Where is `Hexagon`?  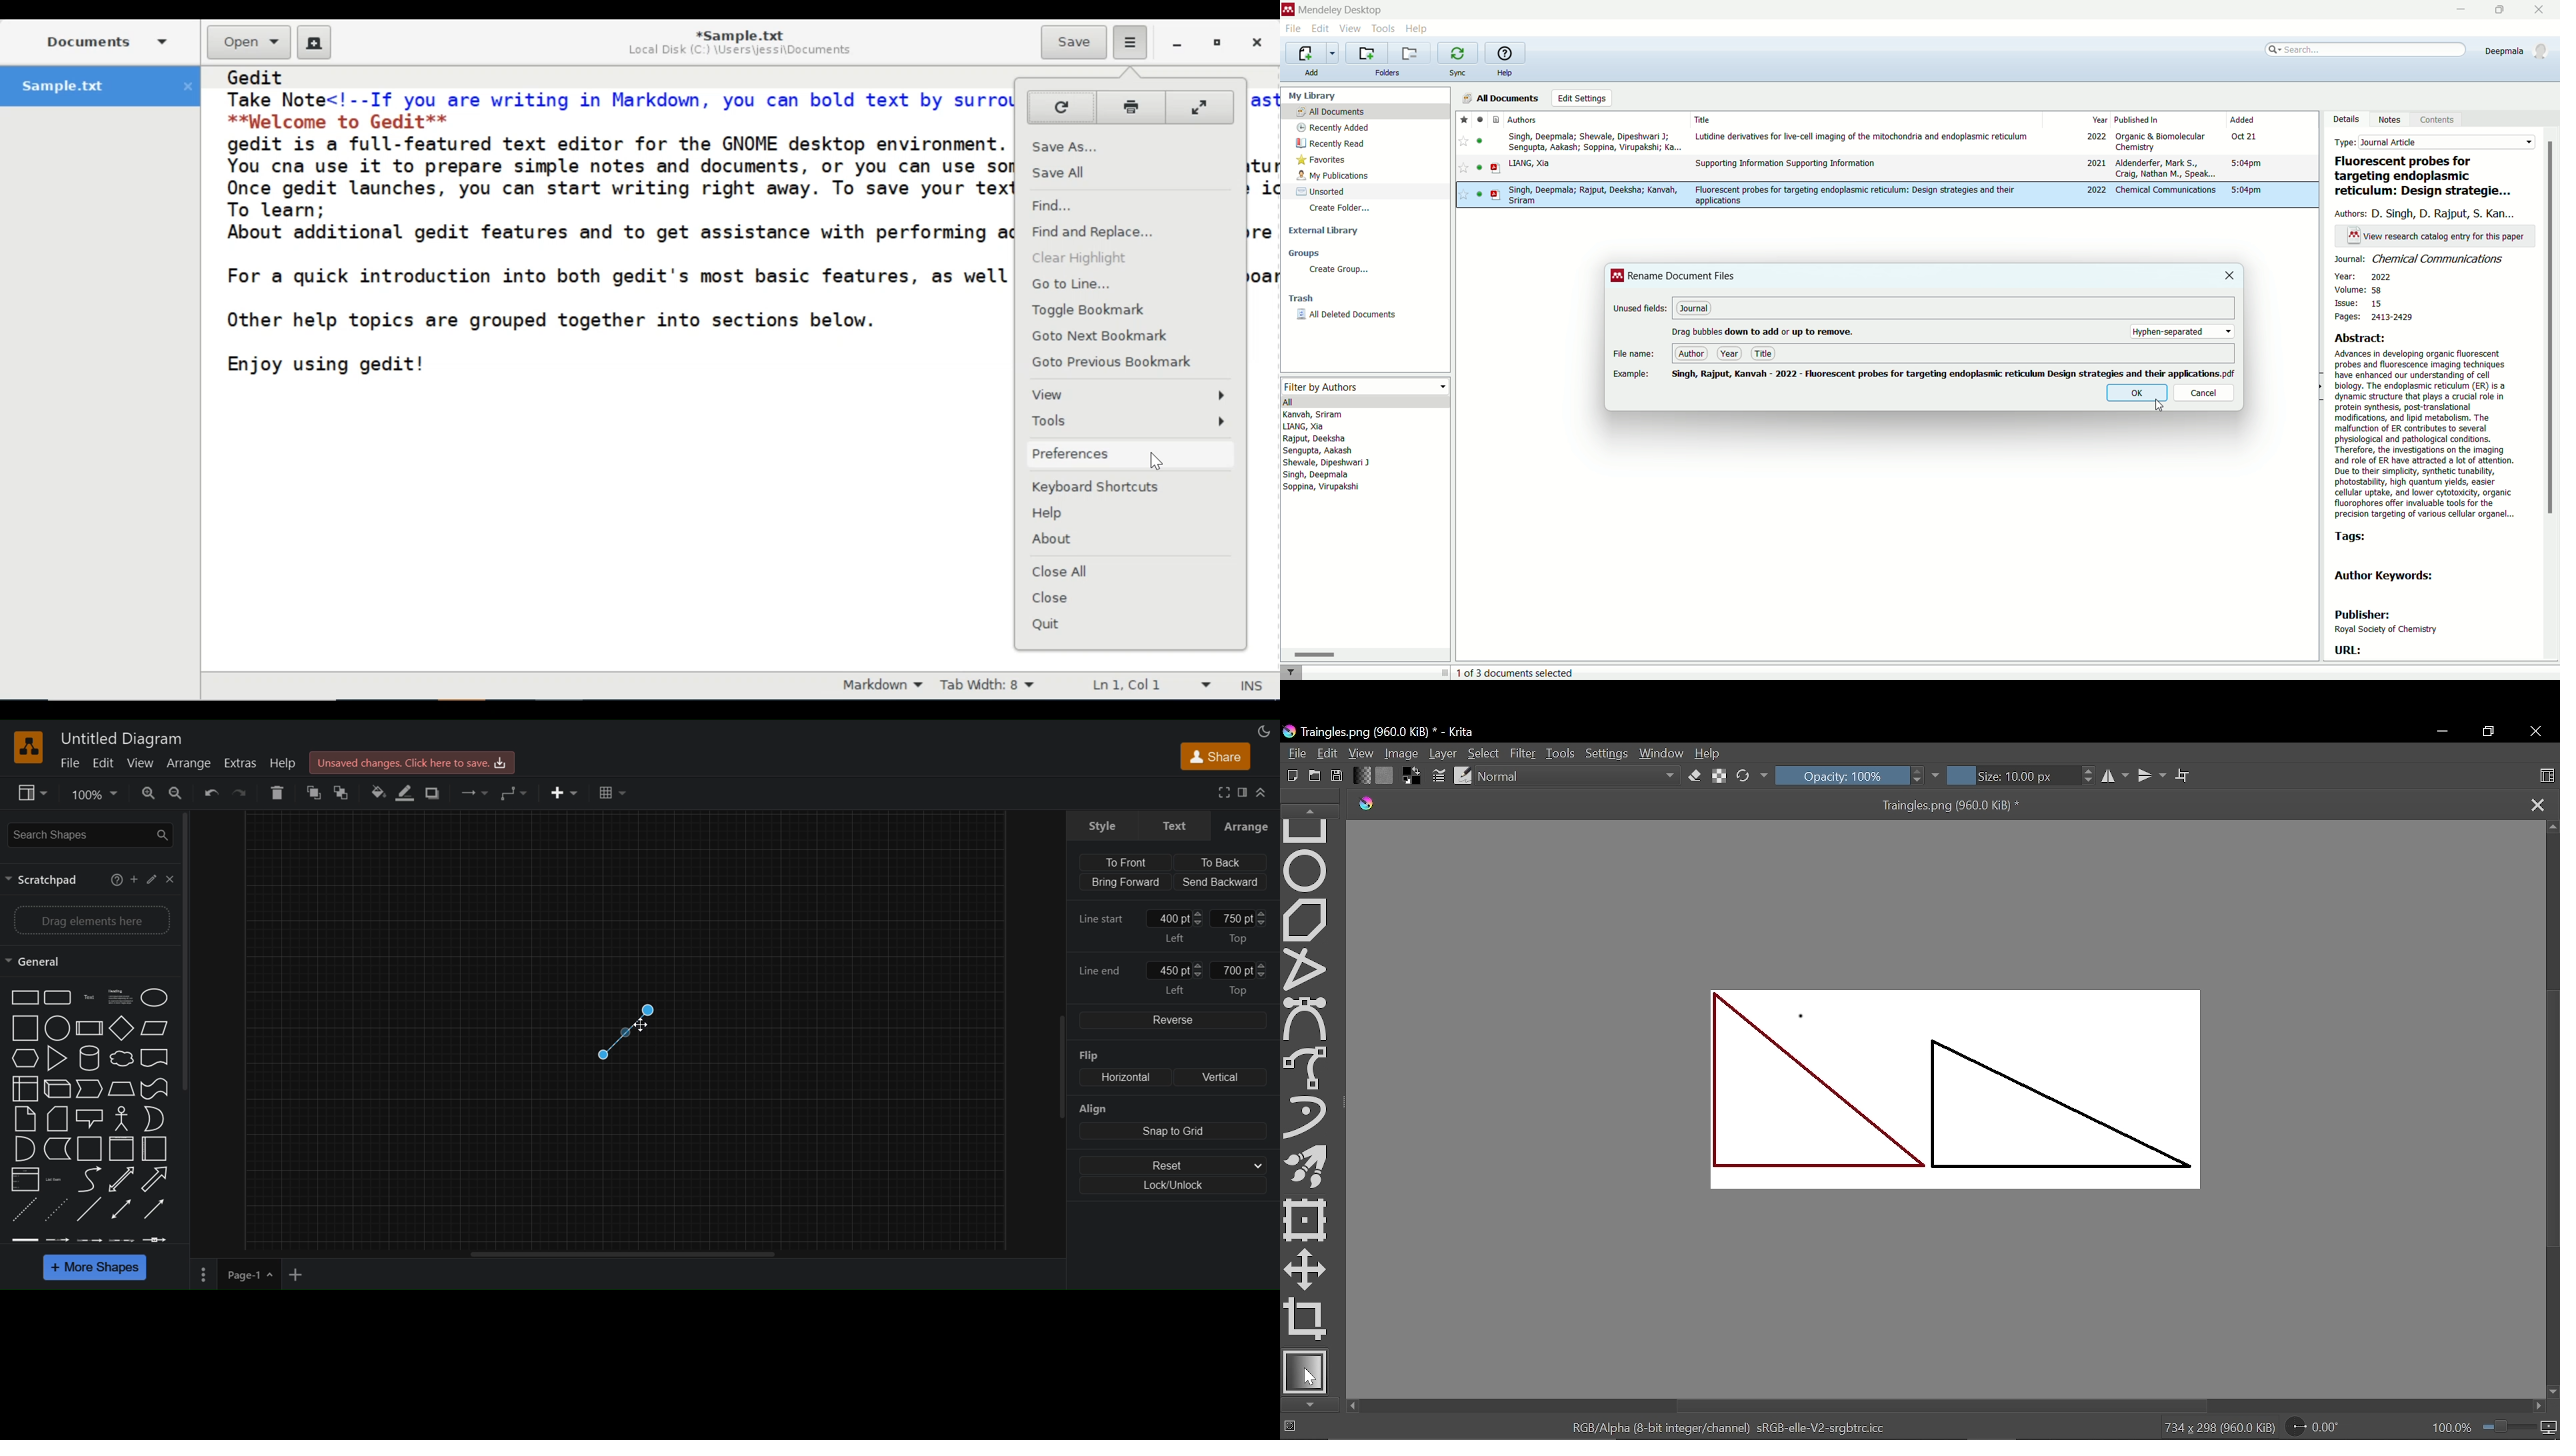
Hexagon is located at coordinates (23, 1060).